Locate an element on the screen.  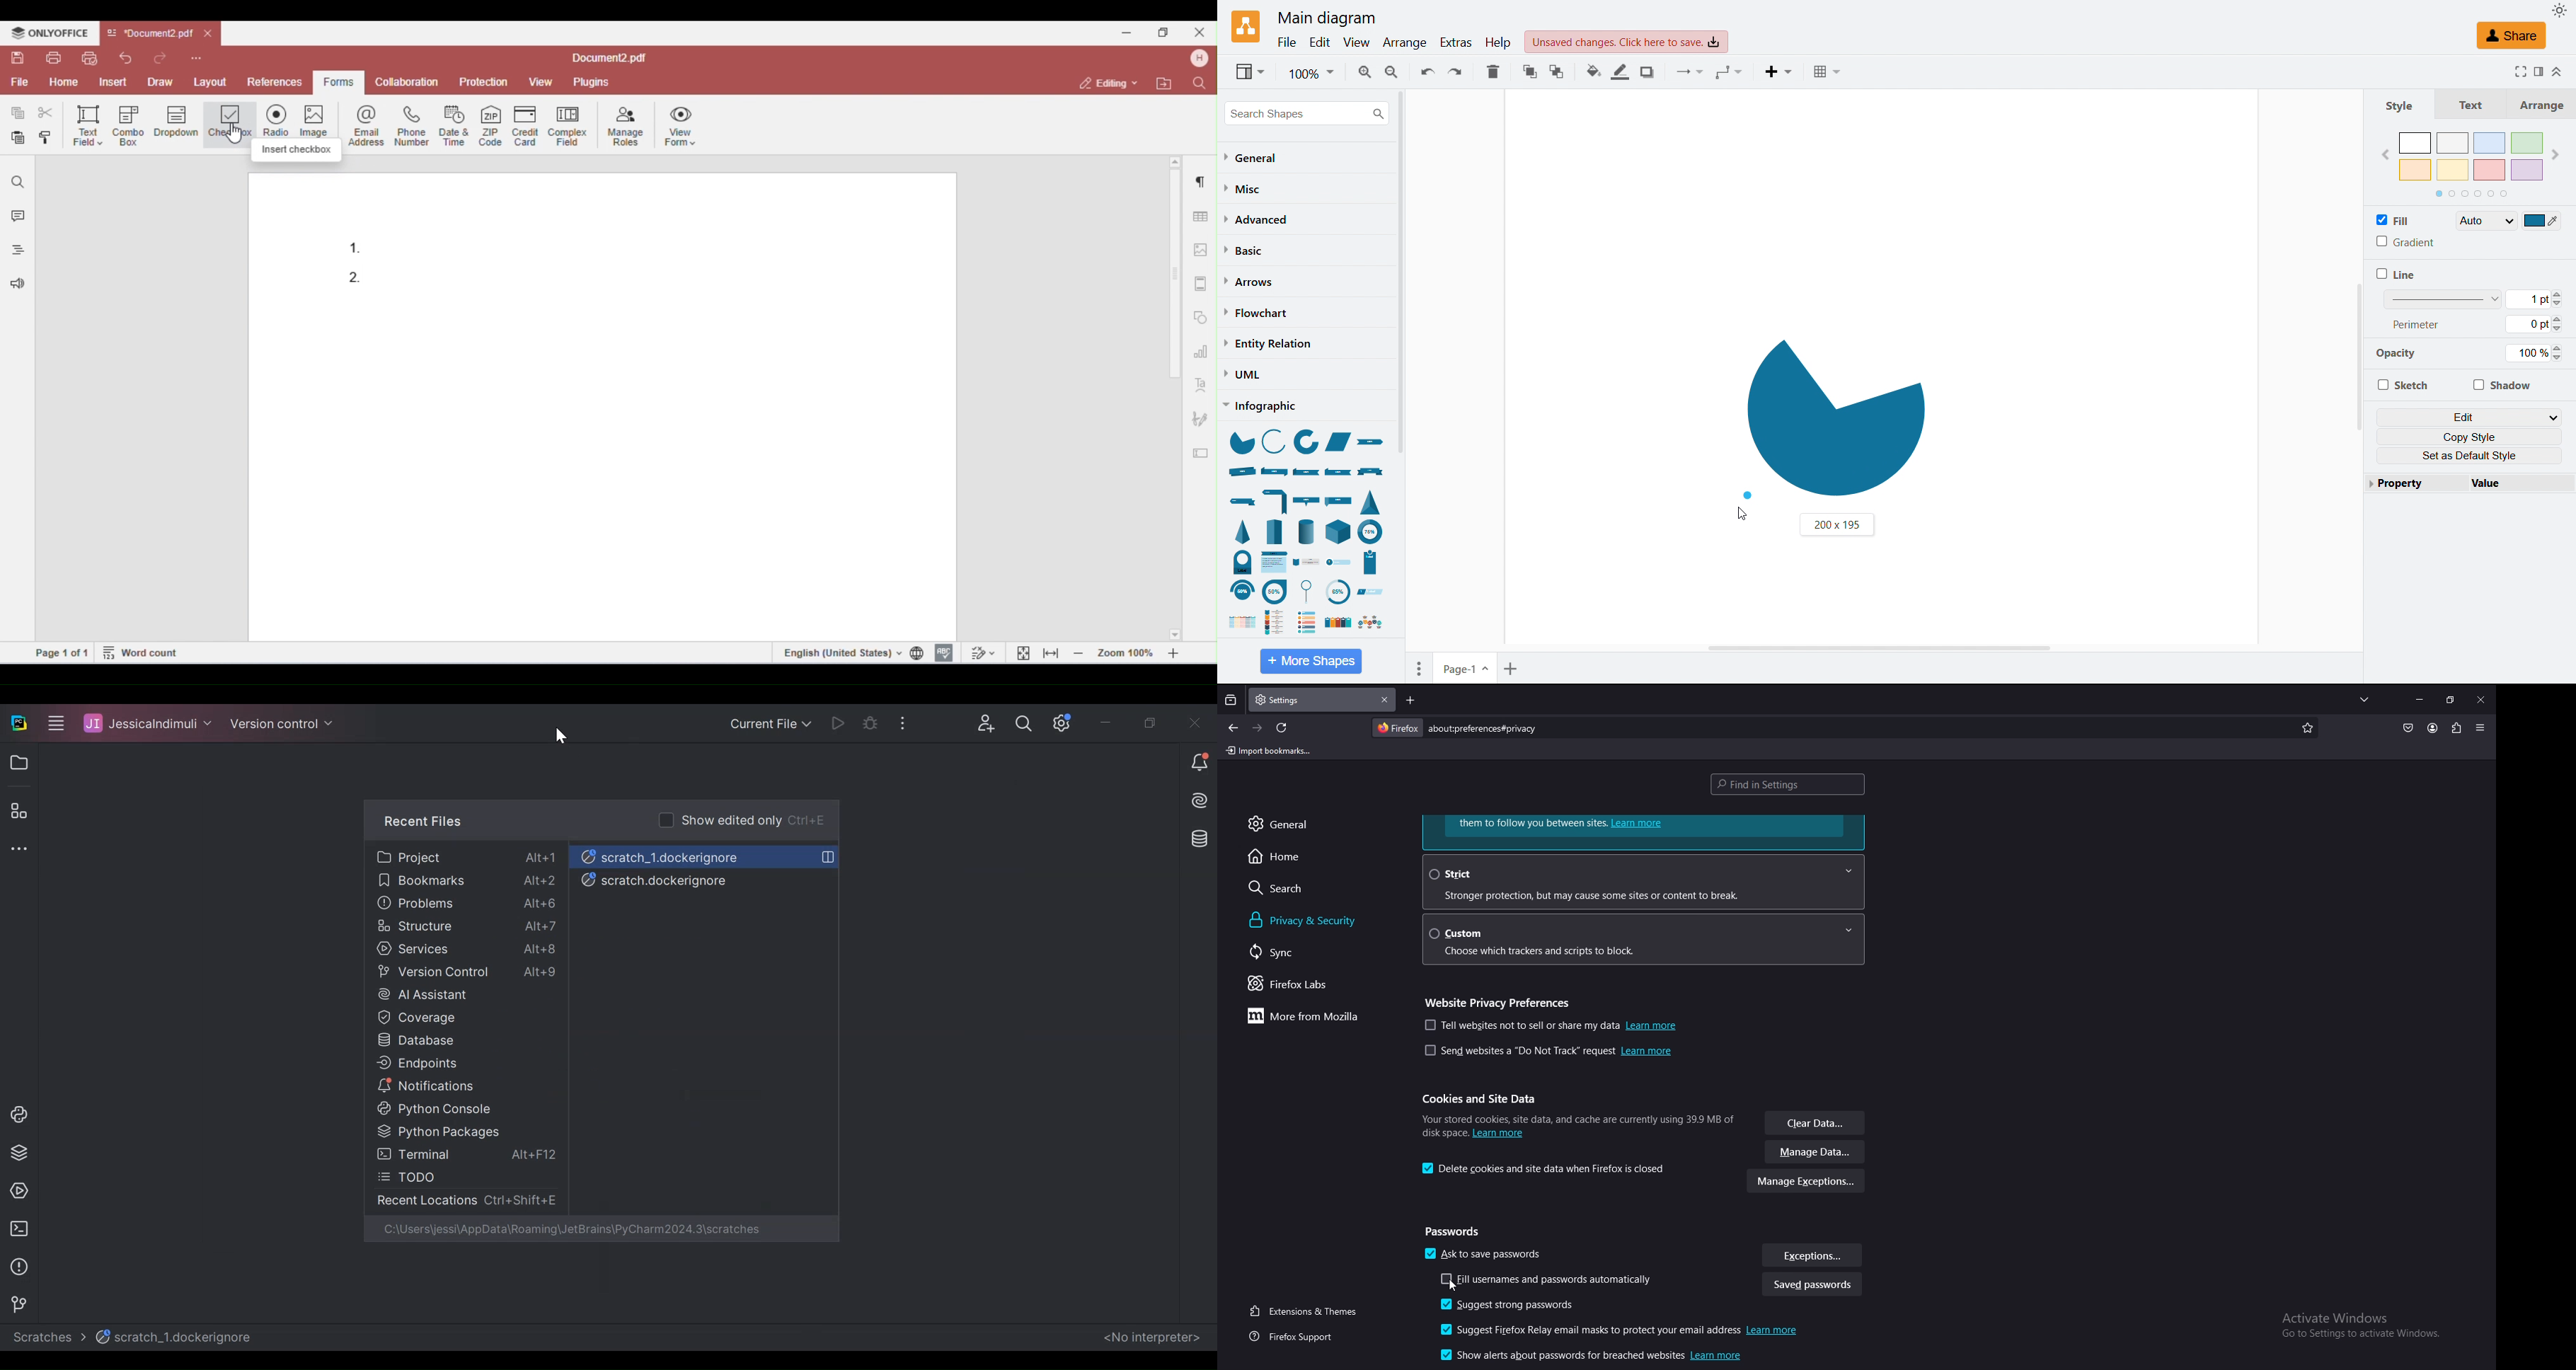
banner half fold is located at coordinates (1276, 500).